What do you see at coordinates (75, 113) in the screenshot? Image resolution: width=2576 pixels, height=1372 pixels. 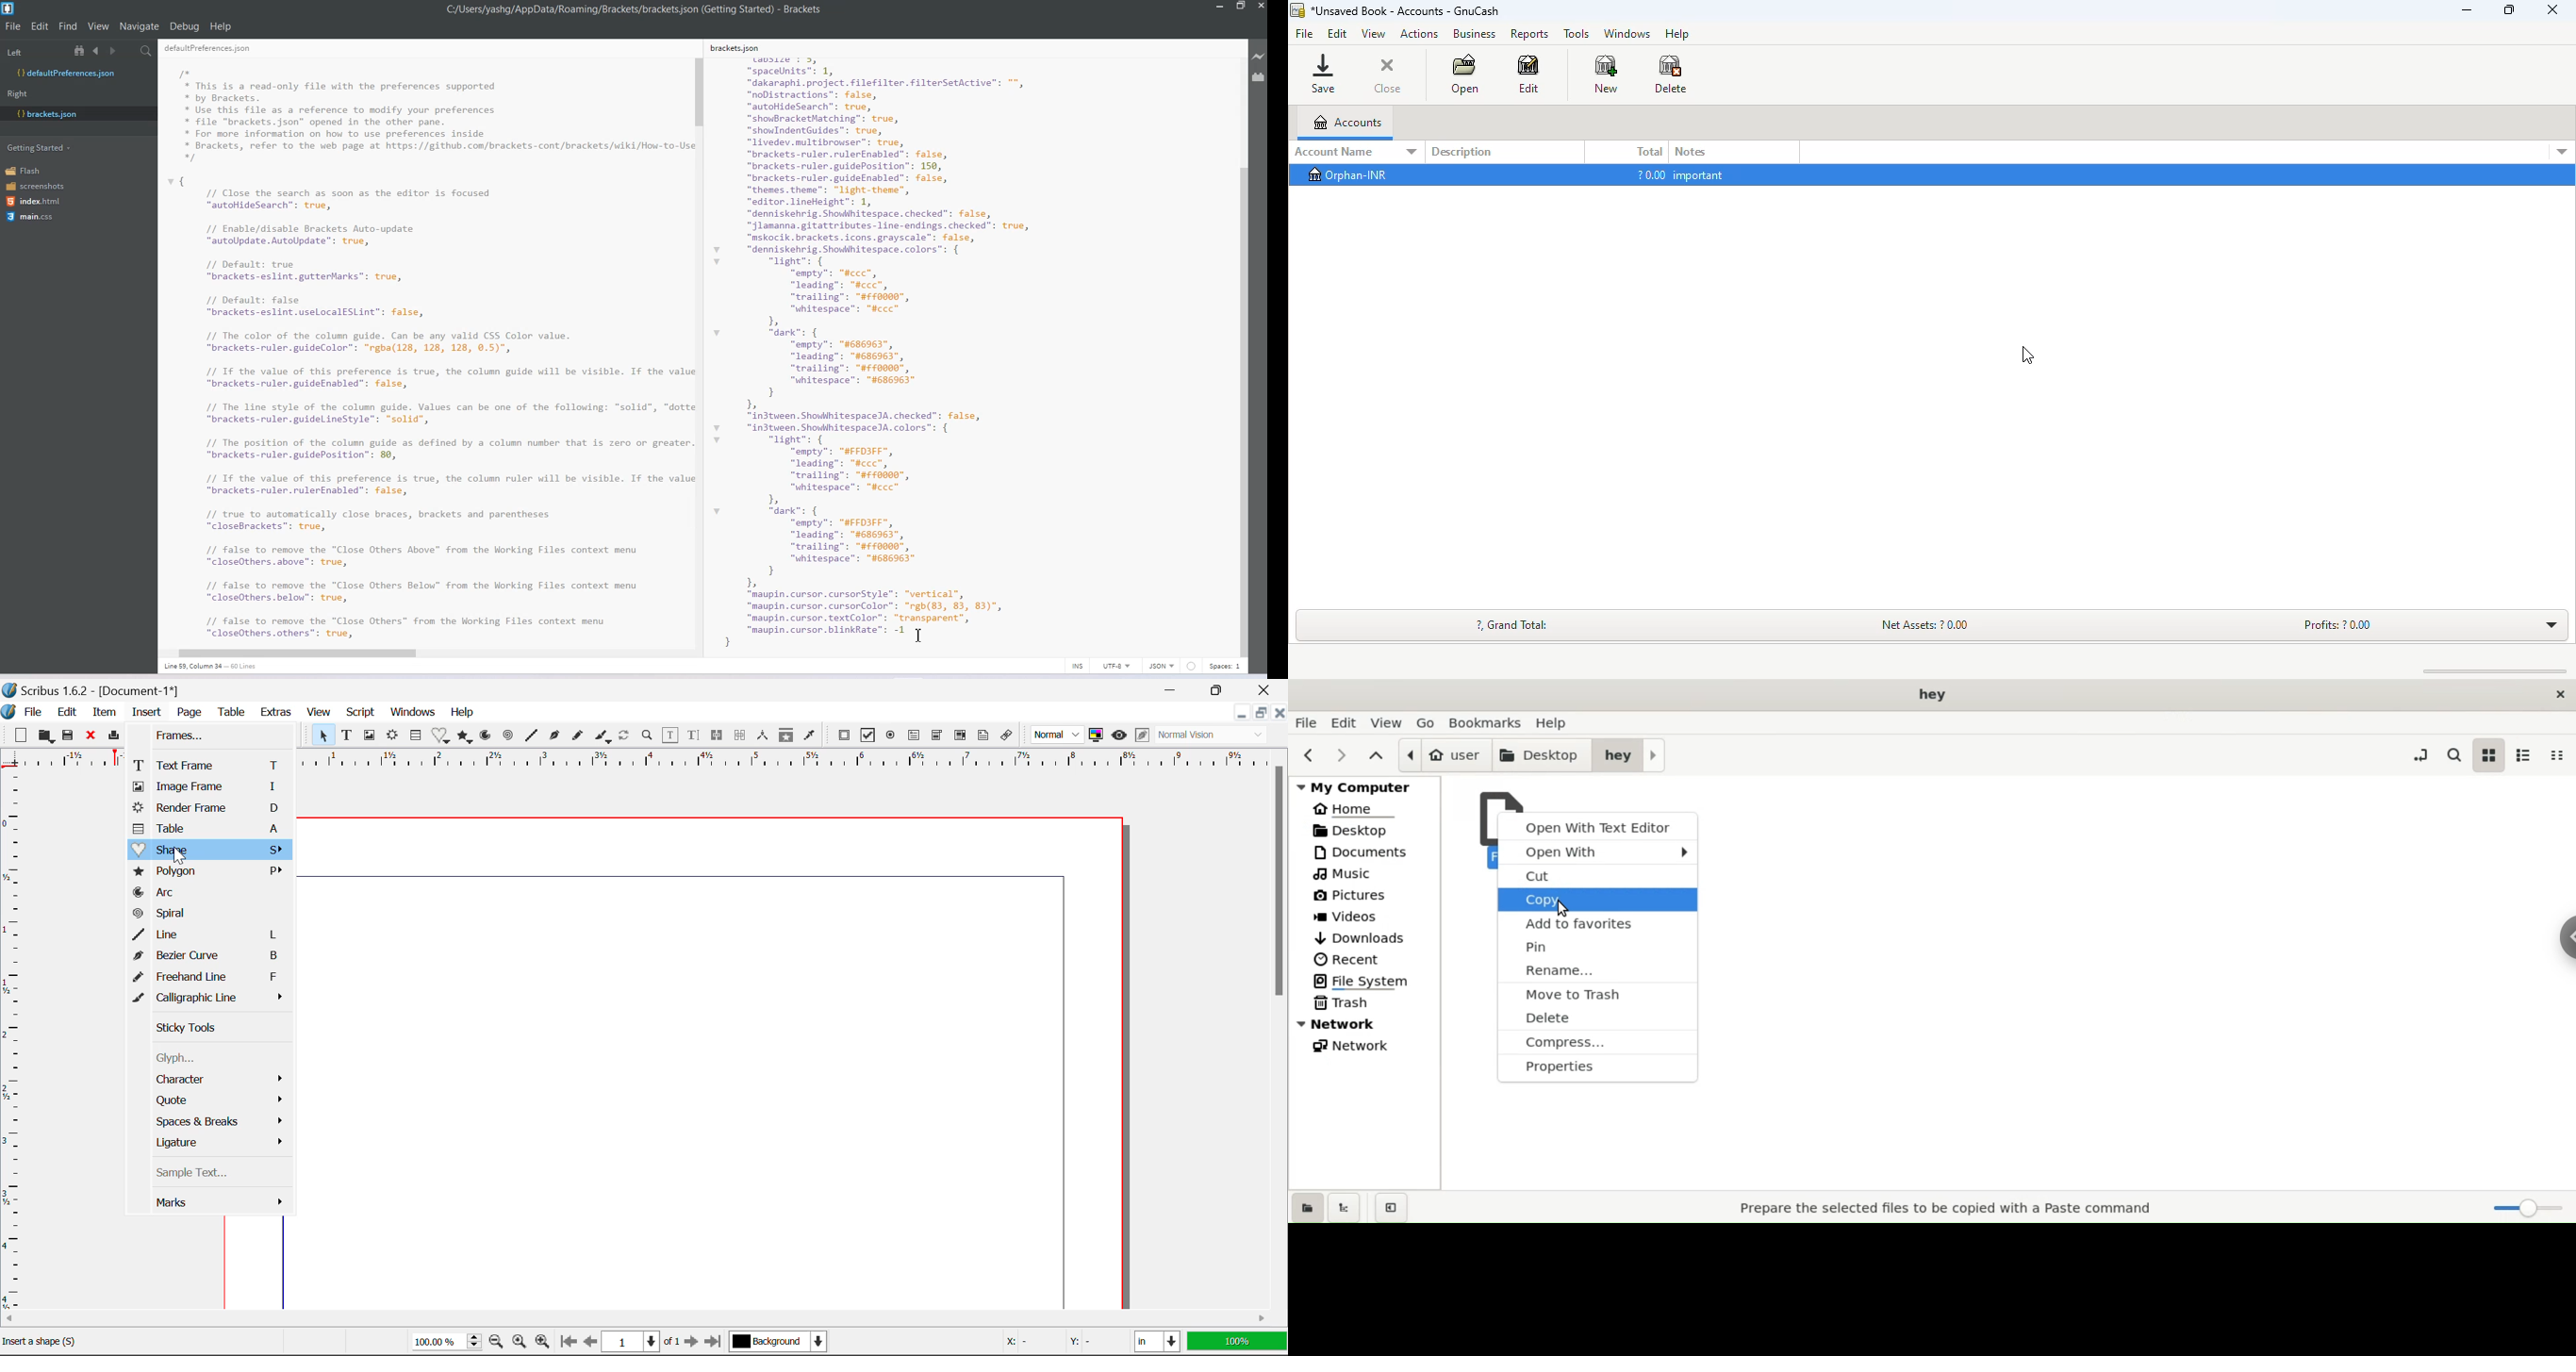 I see `bracket.json` at bounding box center [75, 113].